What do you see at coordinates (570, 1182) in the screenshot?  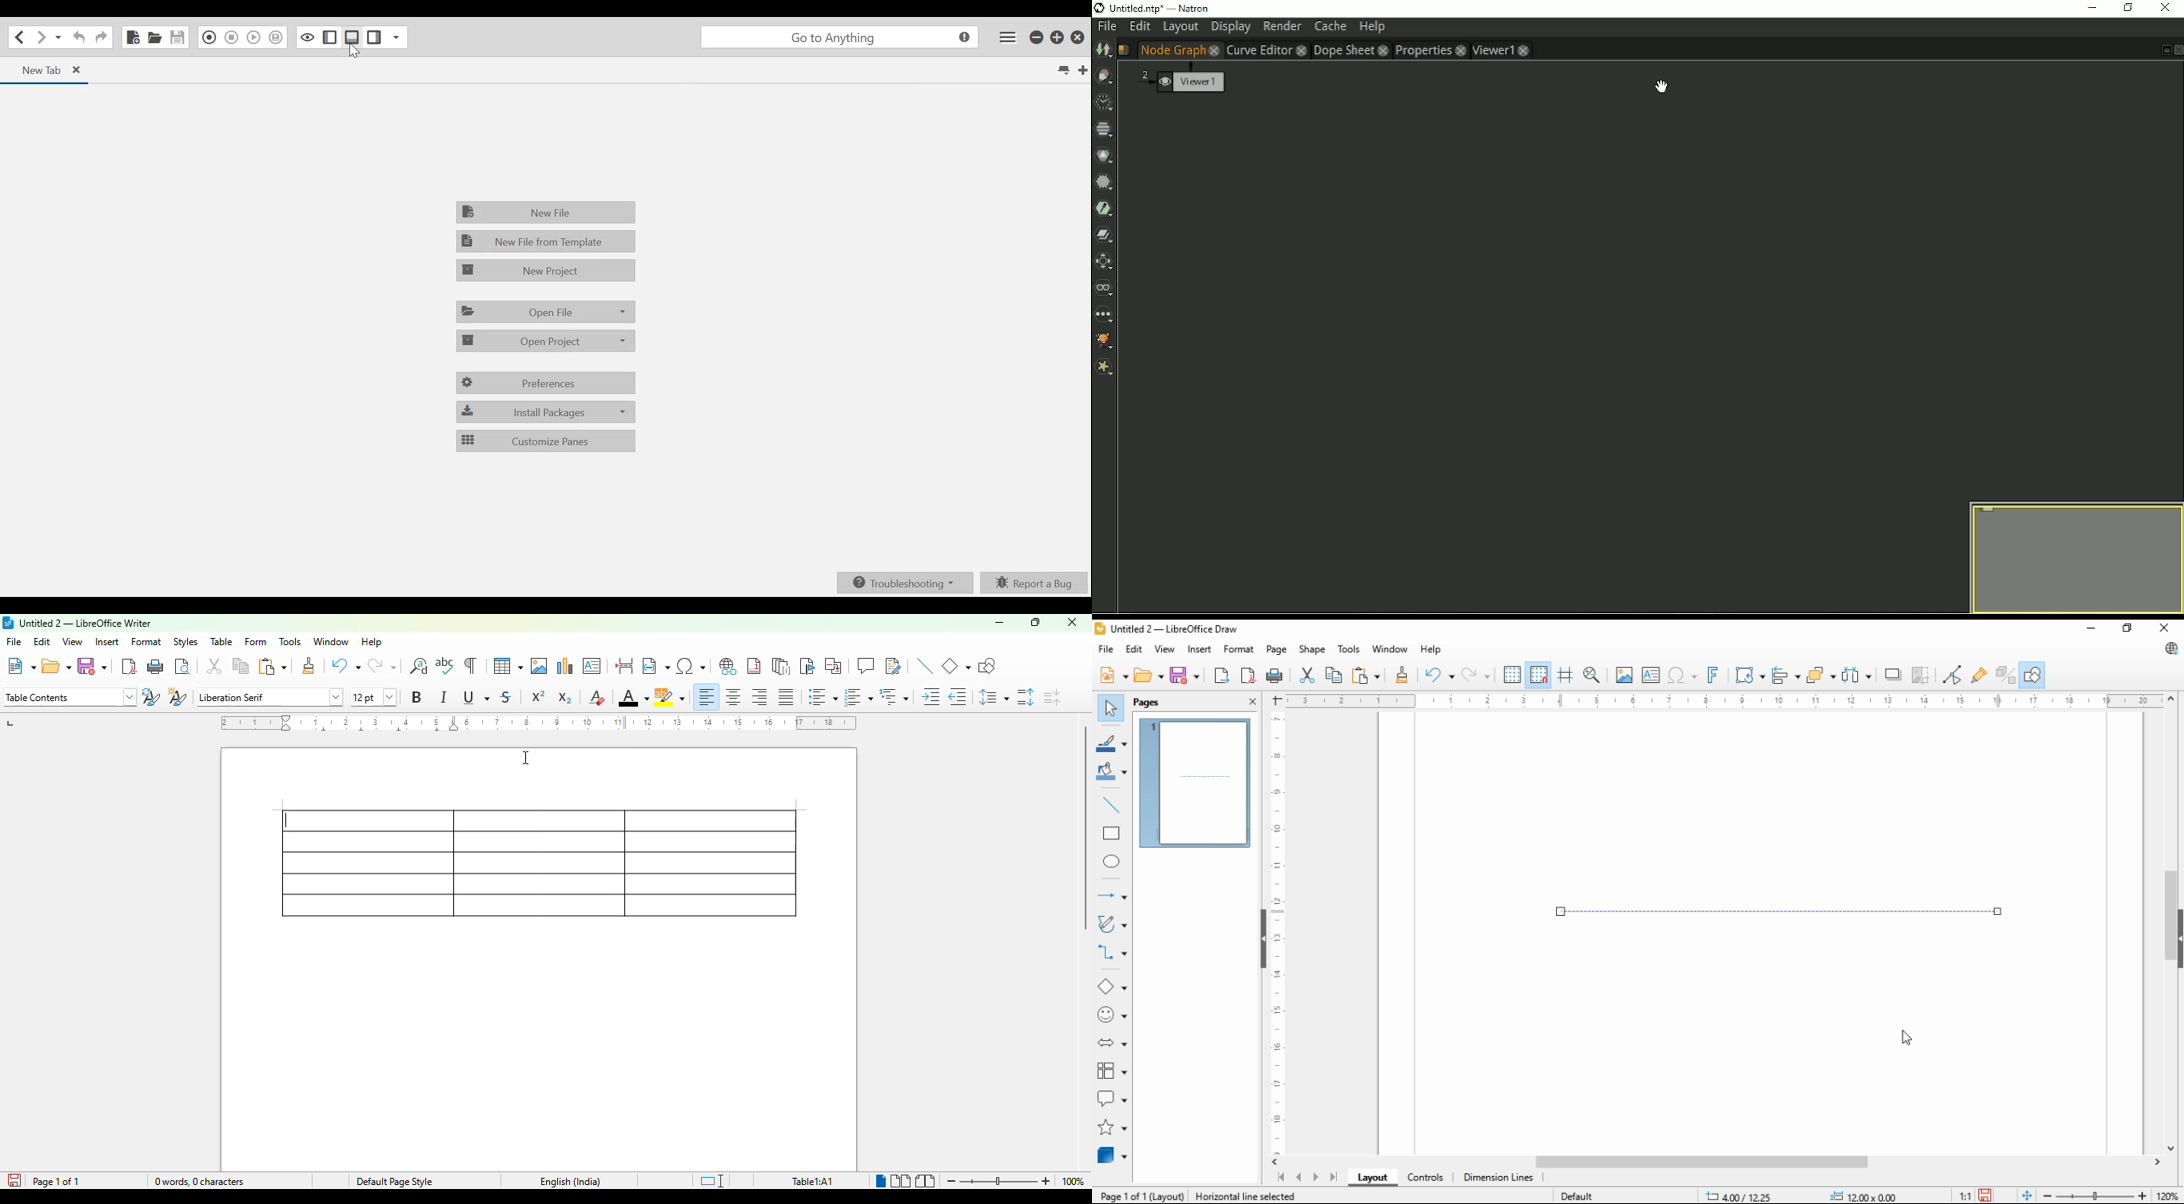 I see `text language` at bounding box center [570, 1182].